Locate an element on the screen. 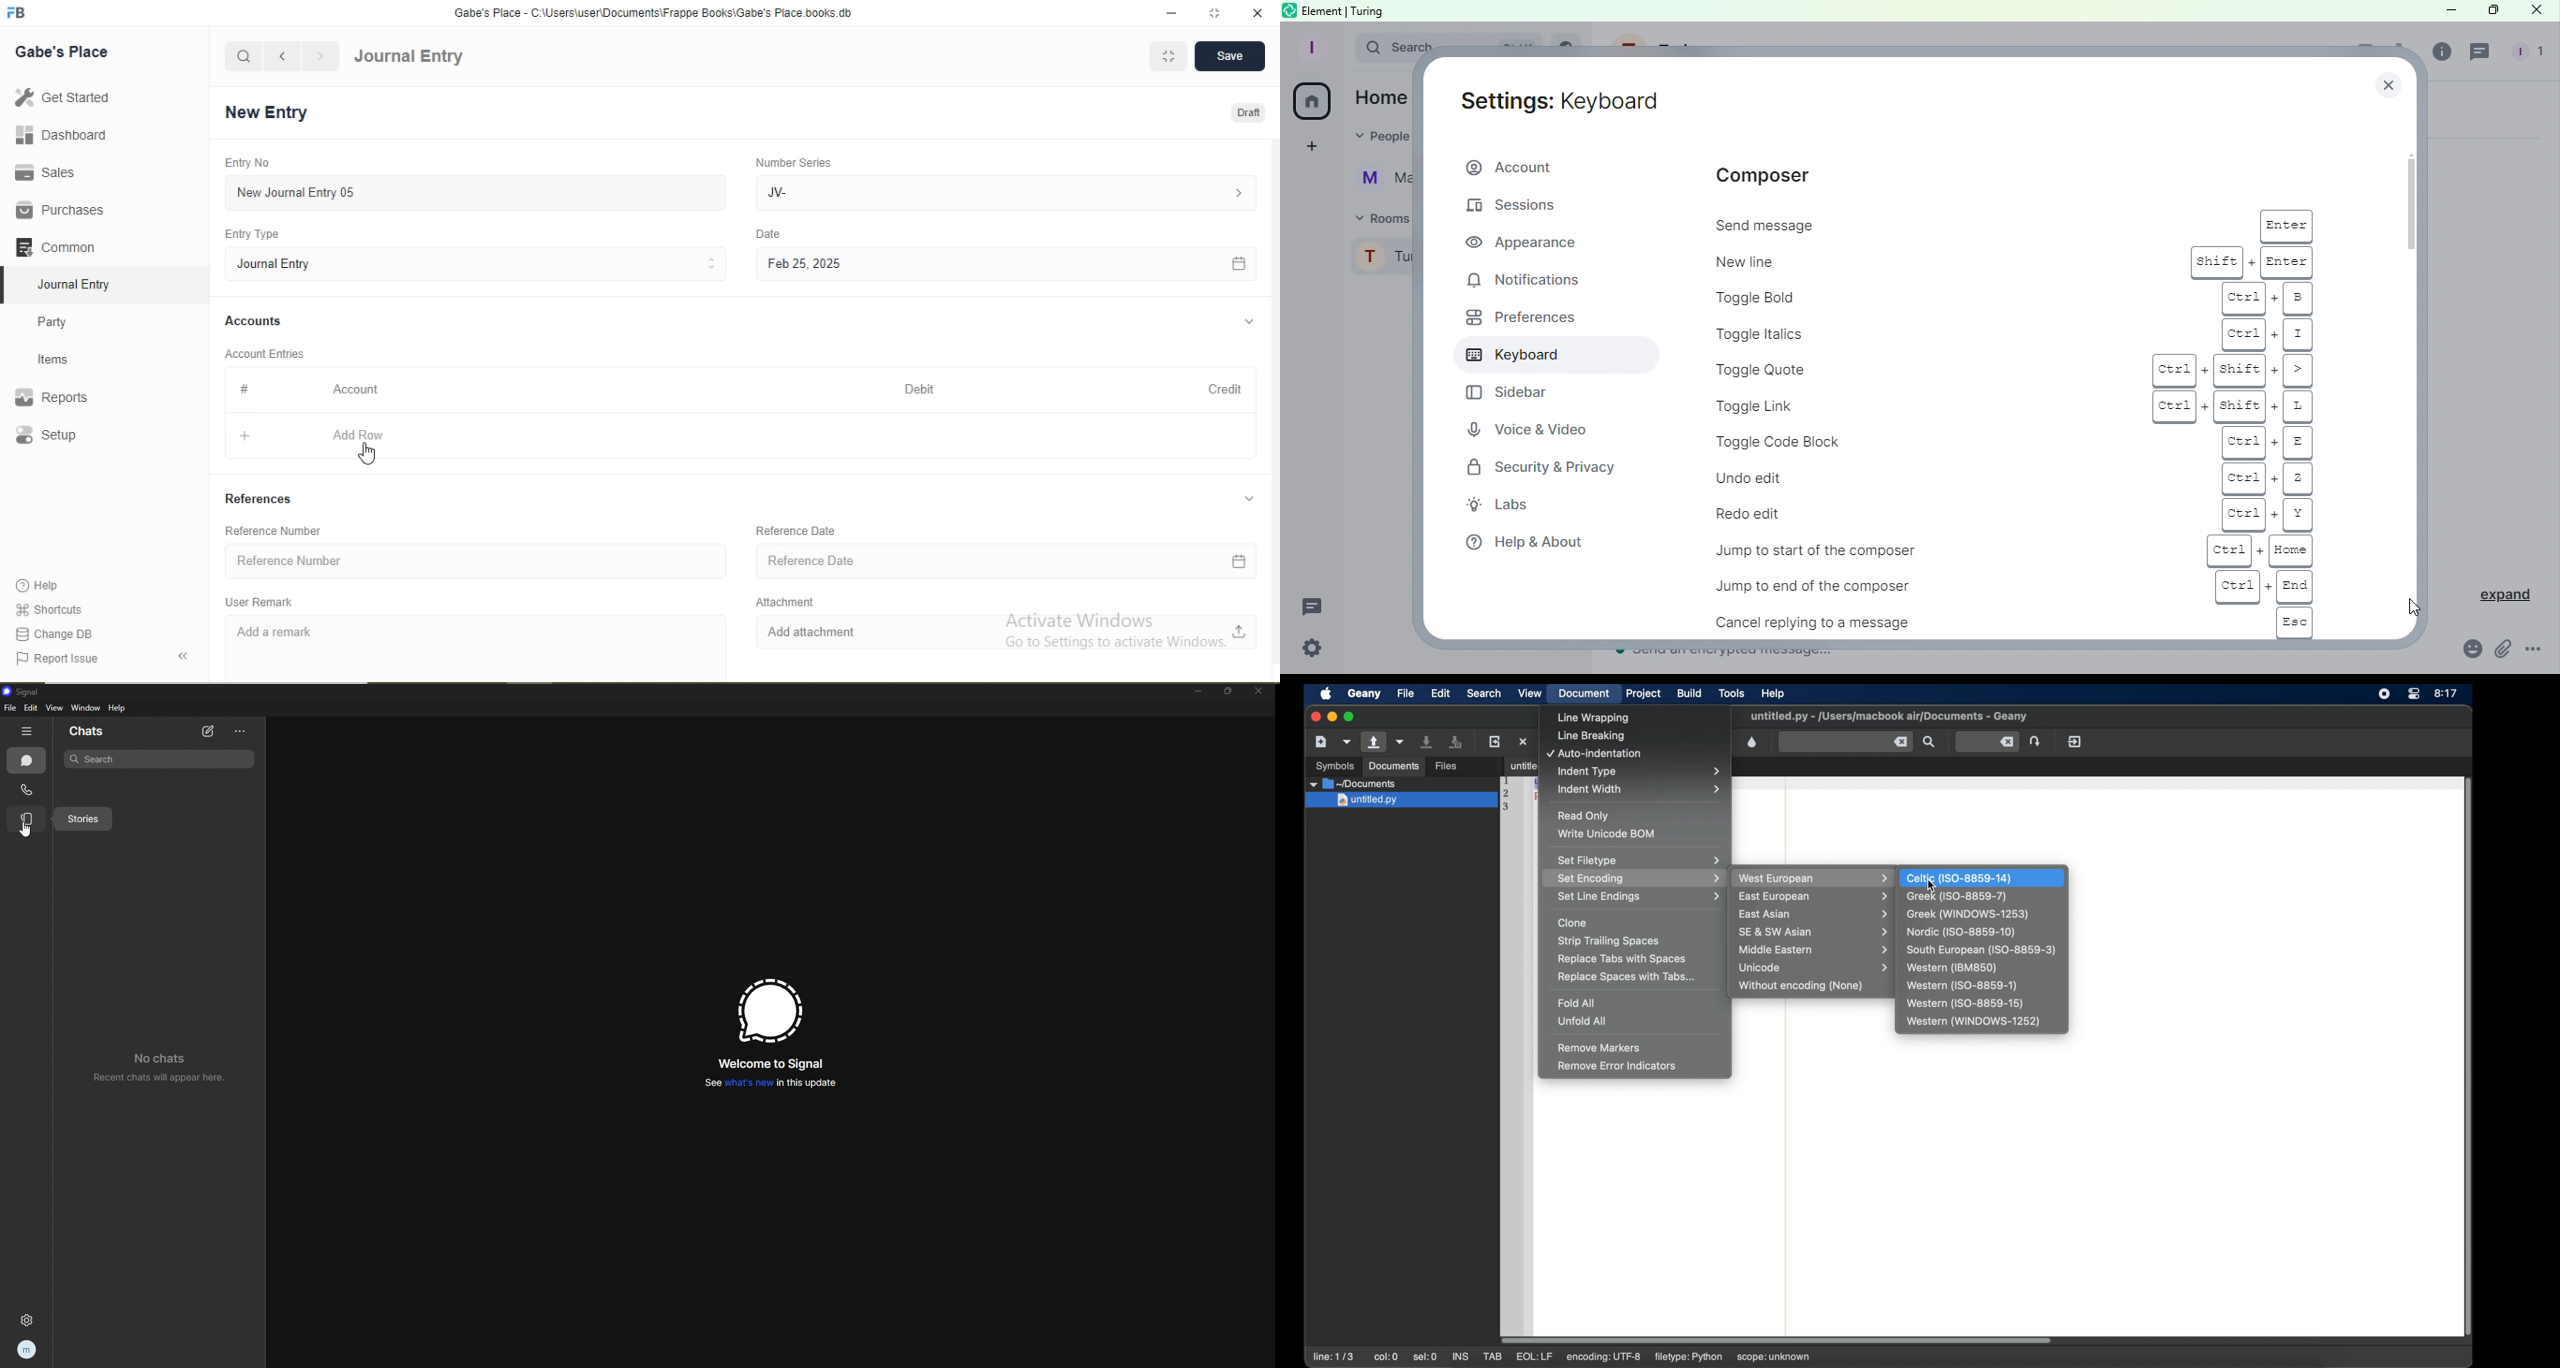 The image size is (2576, 1372). Credit is located at coordinates (1219, 388).